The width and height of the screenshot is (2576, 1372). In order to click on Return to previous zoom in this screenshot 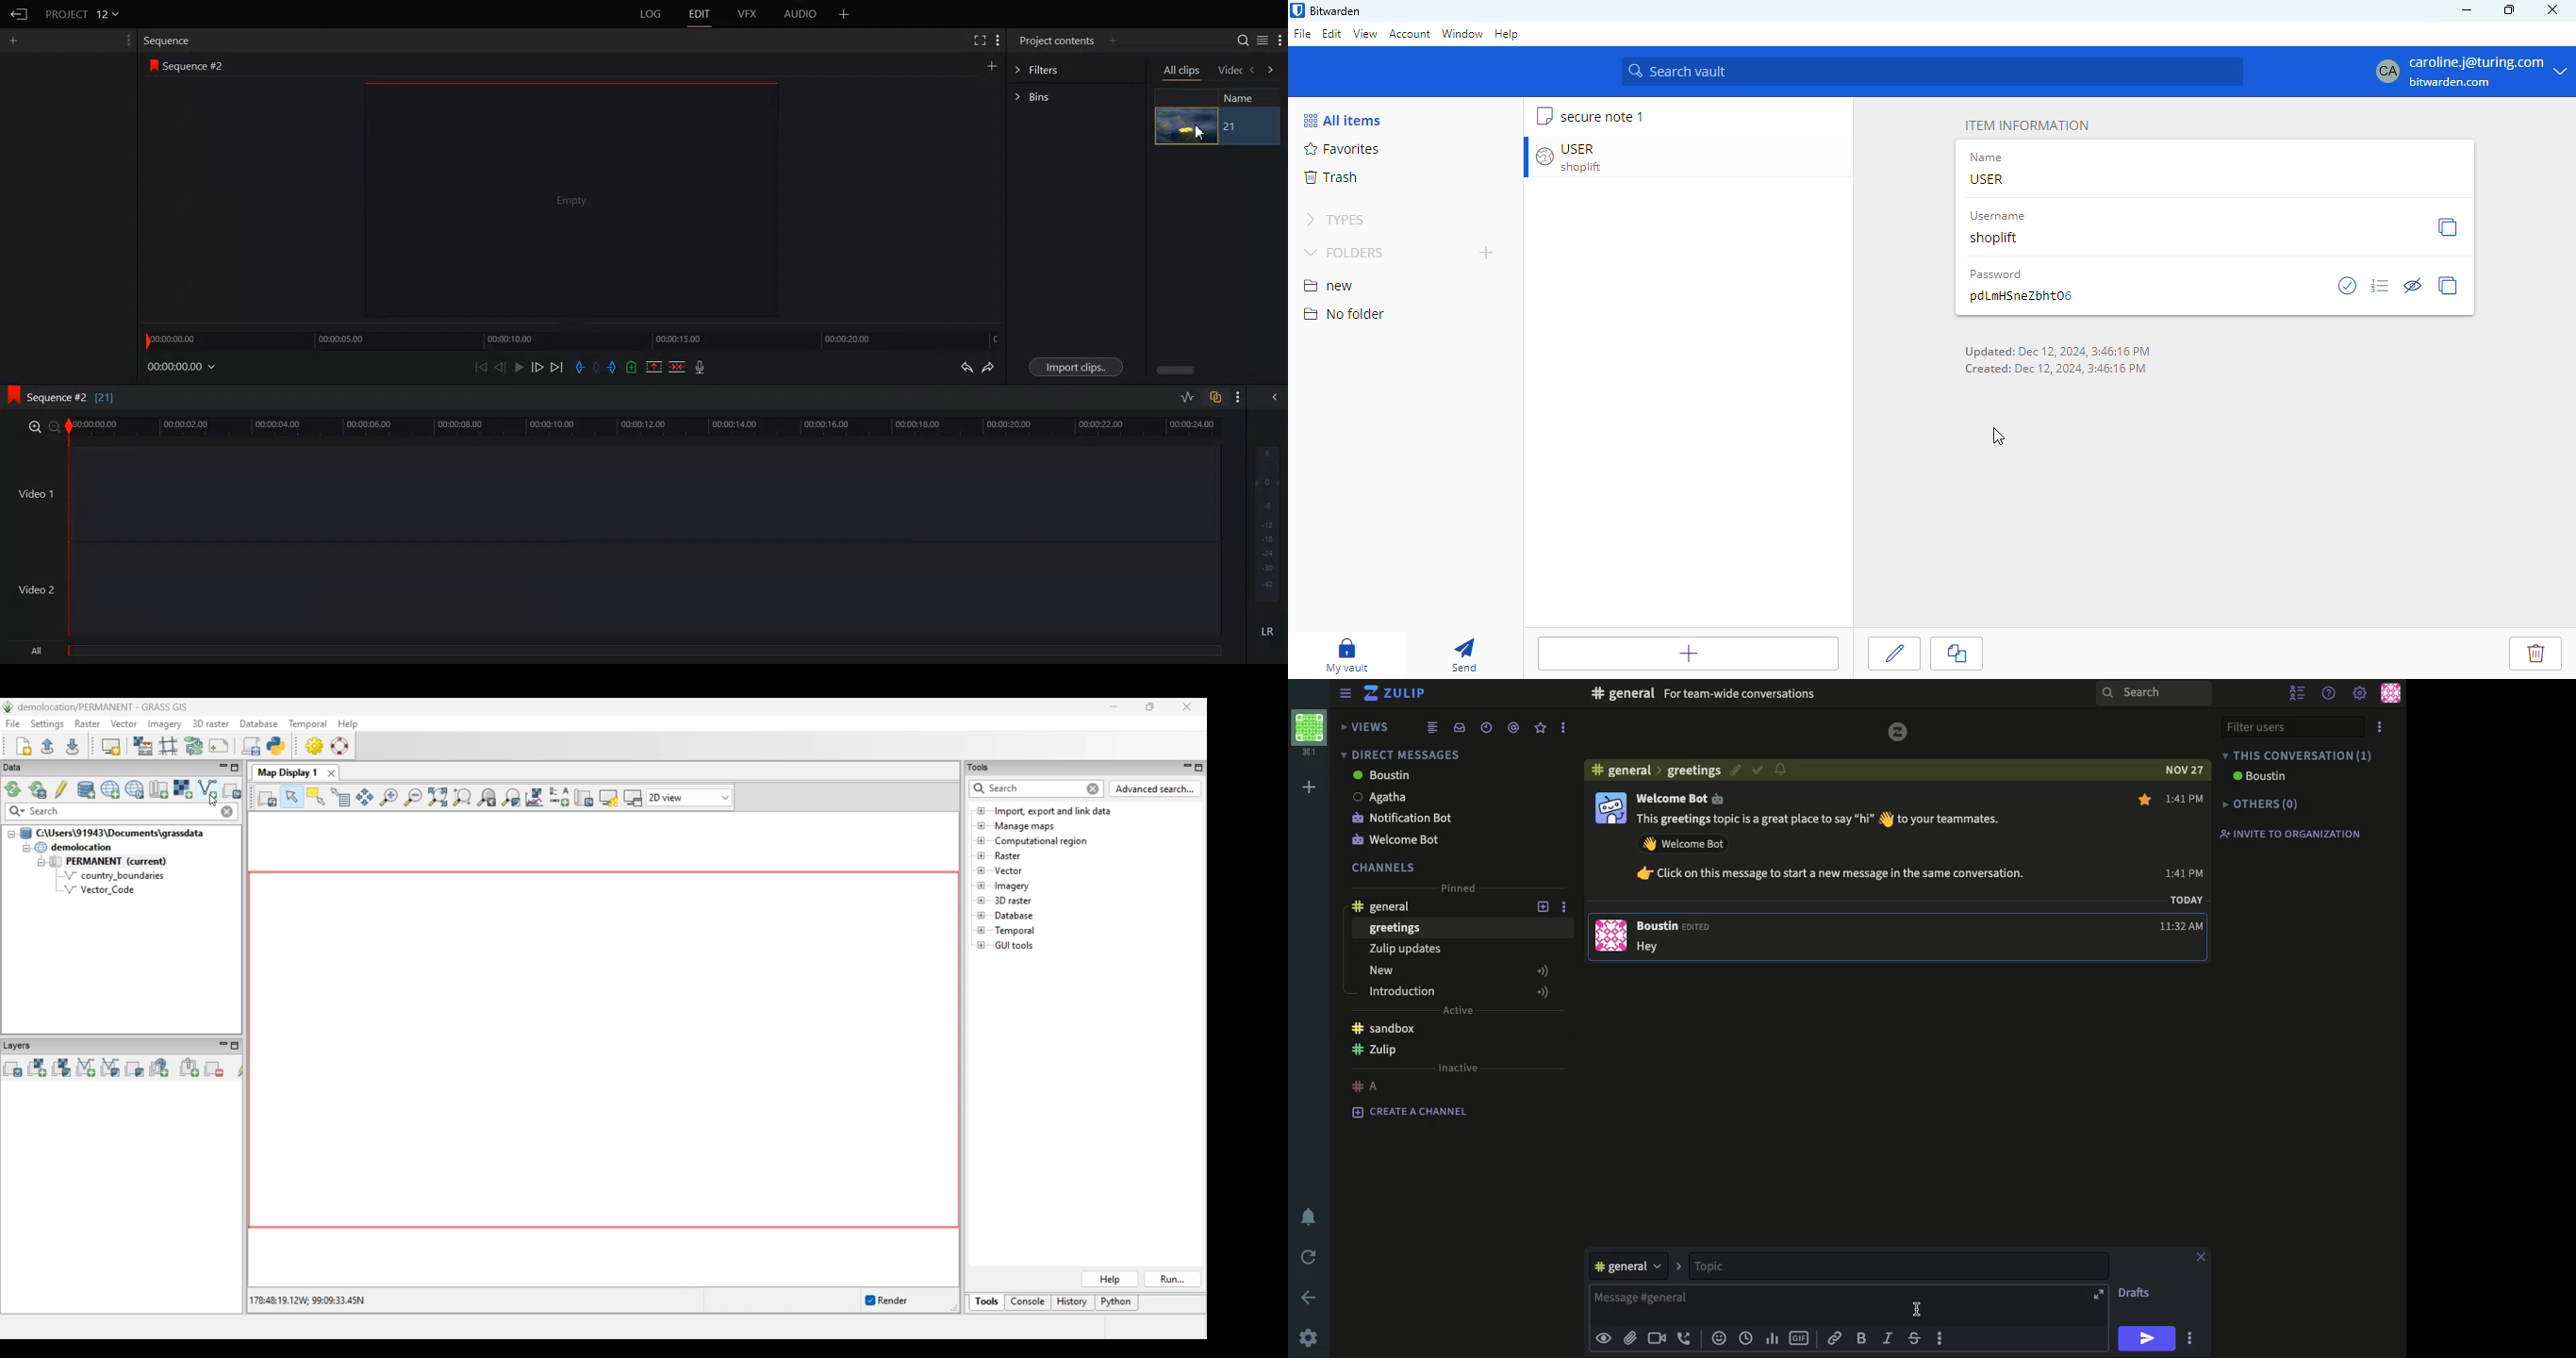, I will do `click(485, 797)`.